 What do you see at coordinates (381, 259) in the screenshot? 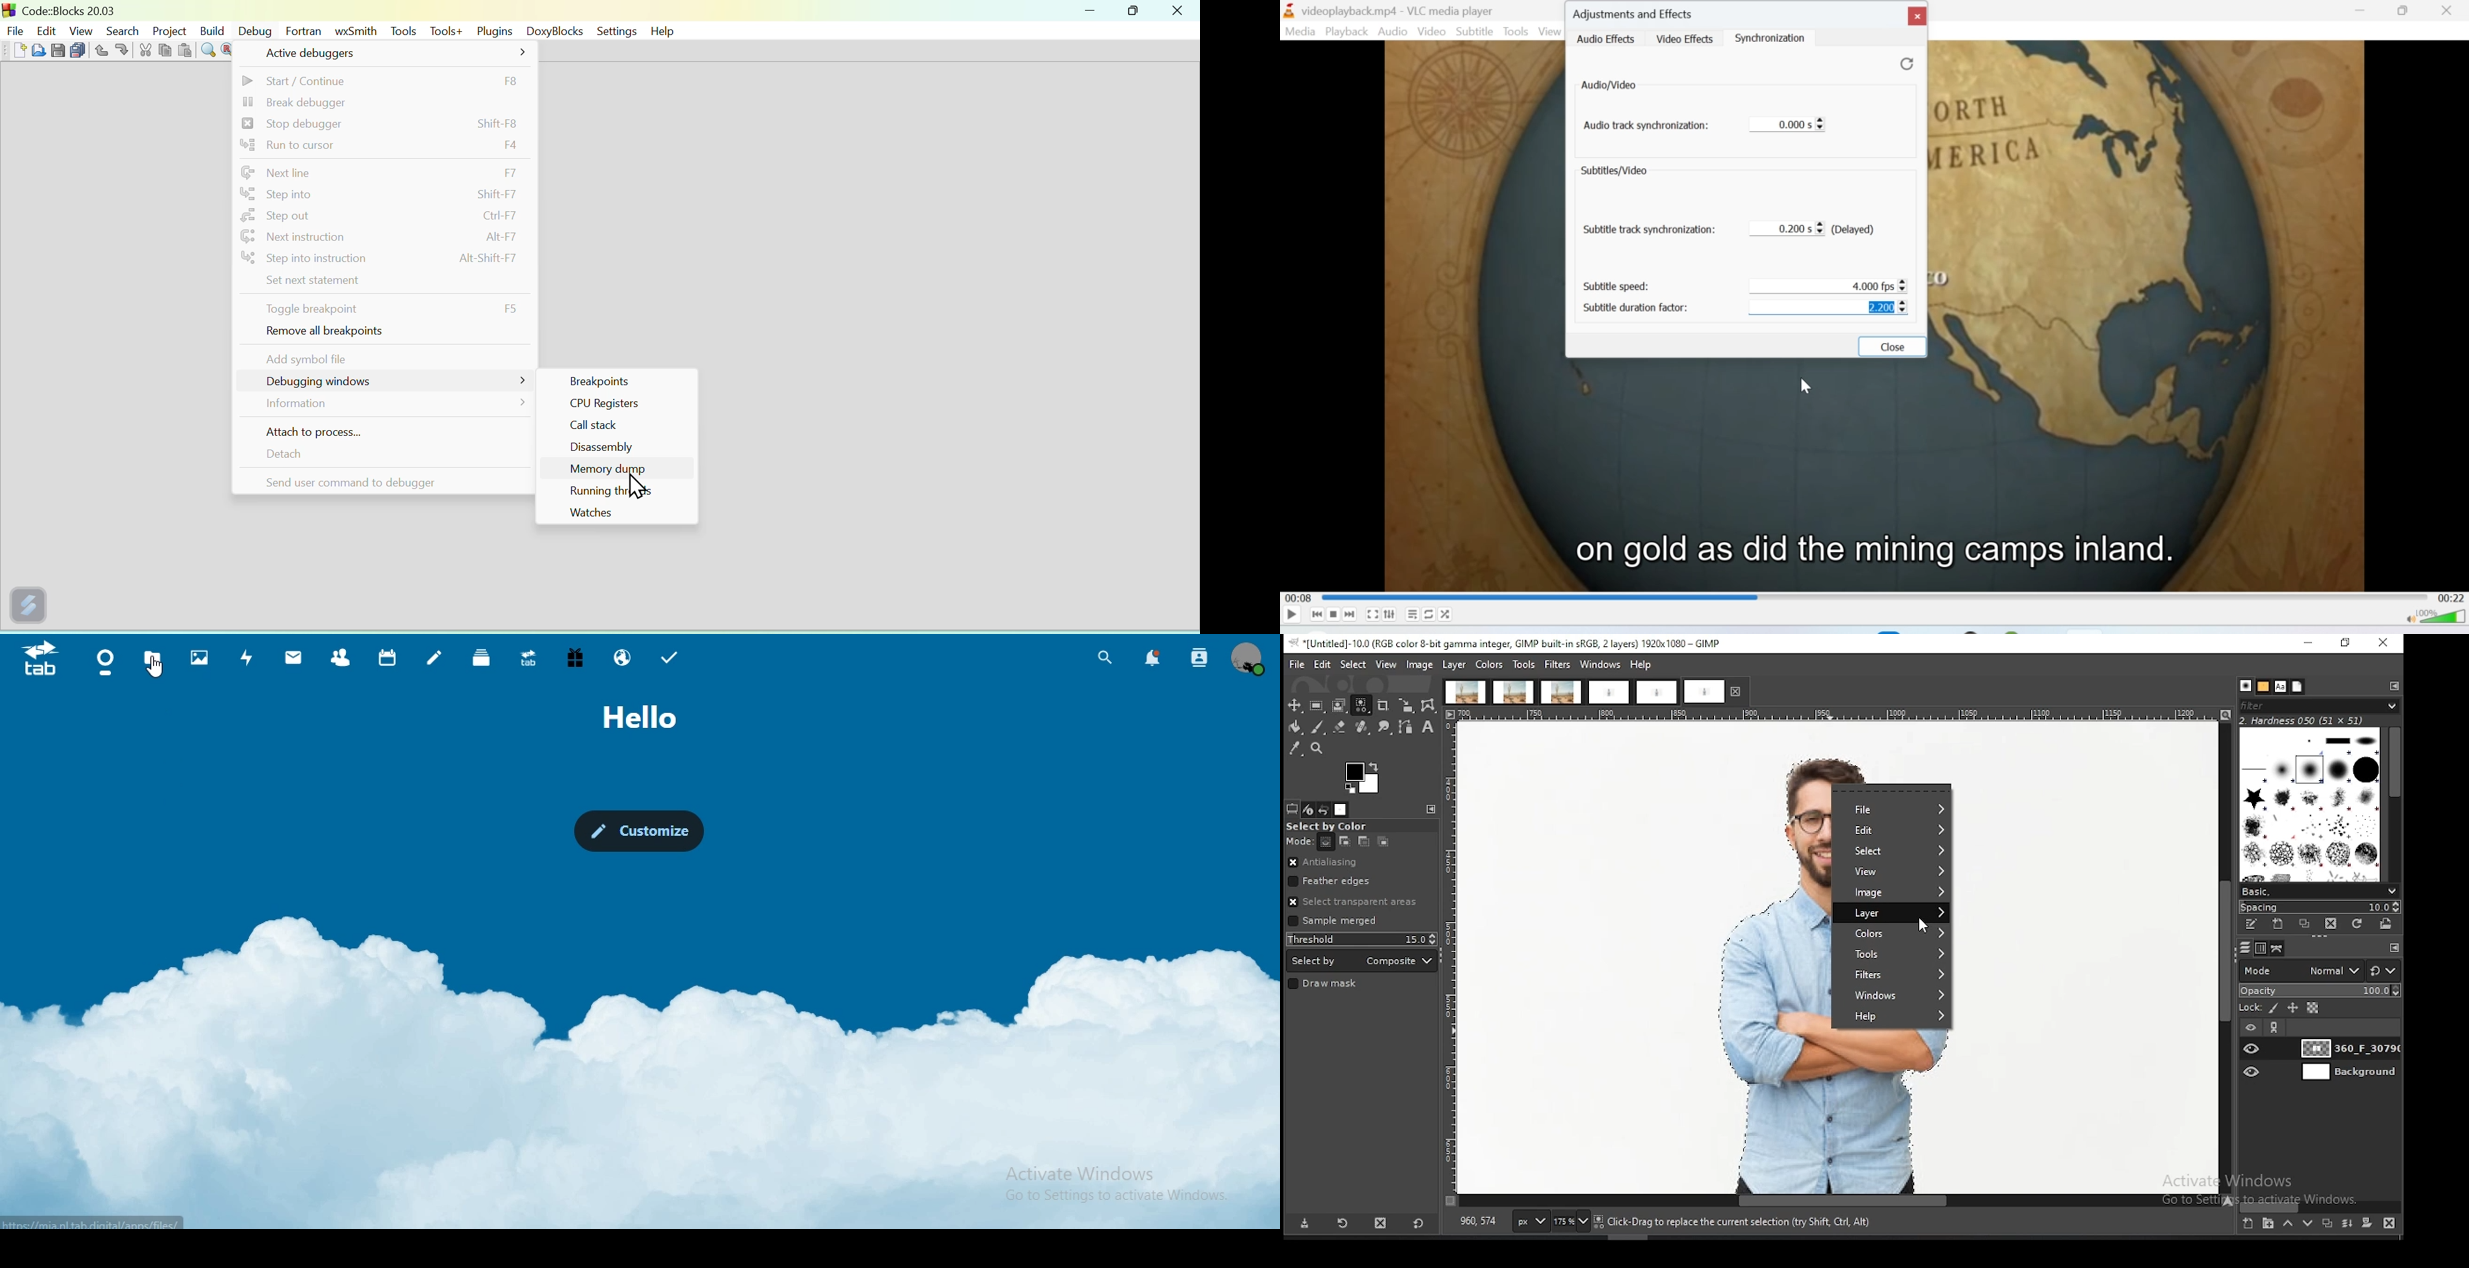
I see `step into instruction` at bounding box center [381, 259].